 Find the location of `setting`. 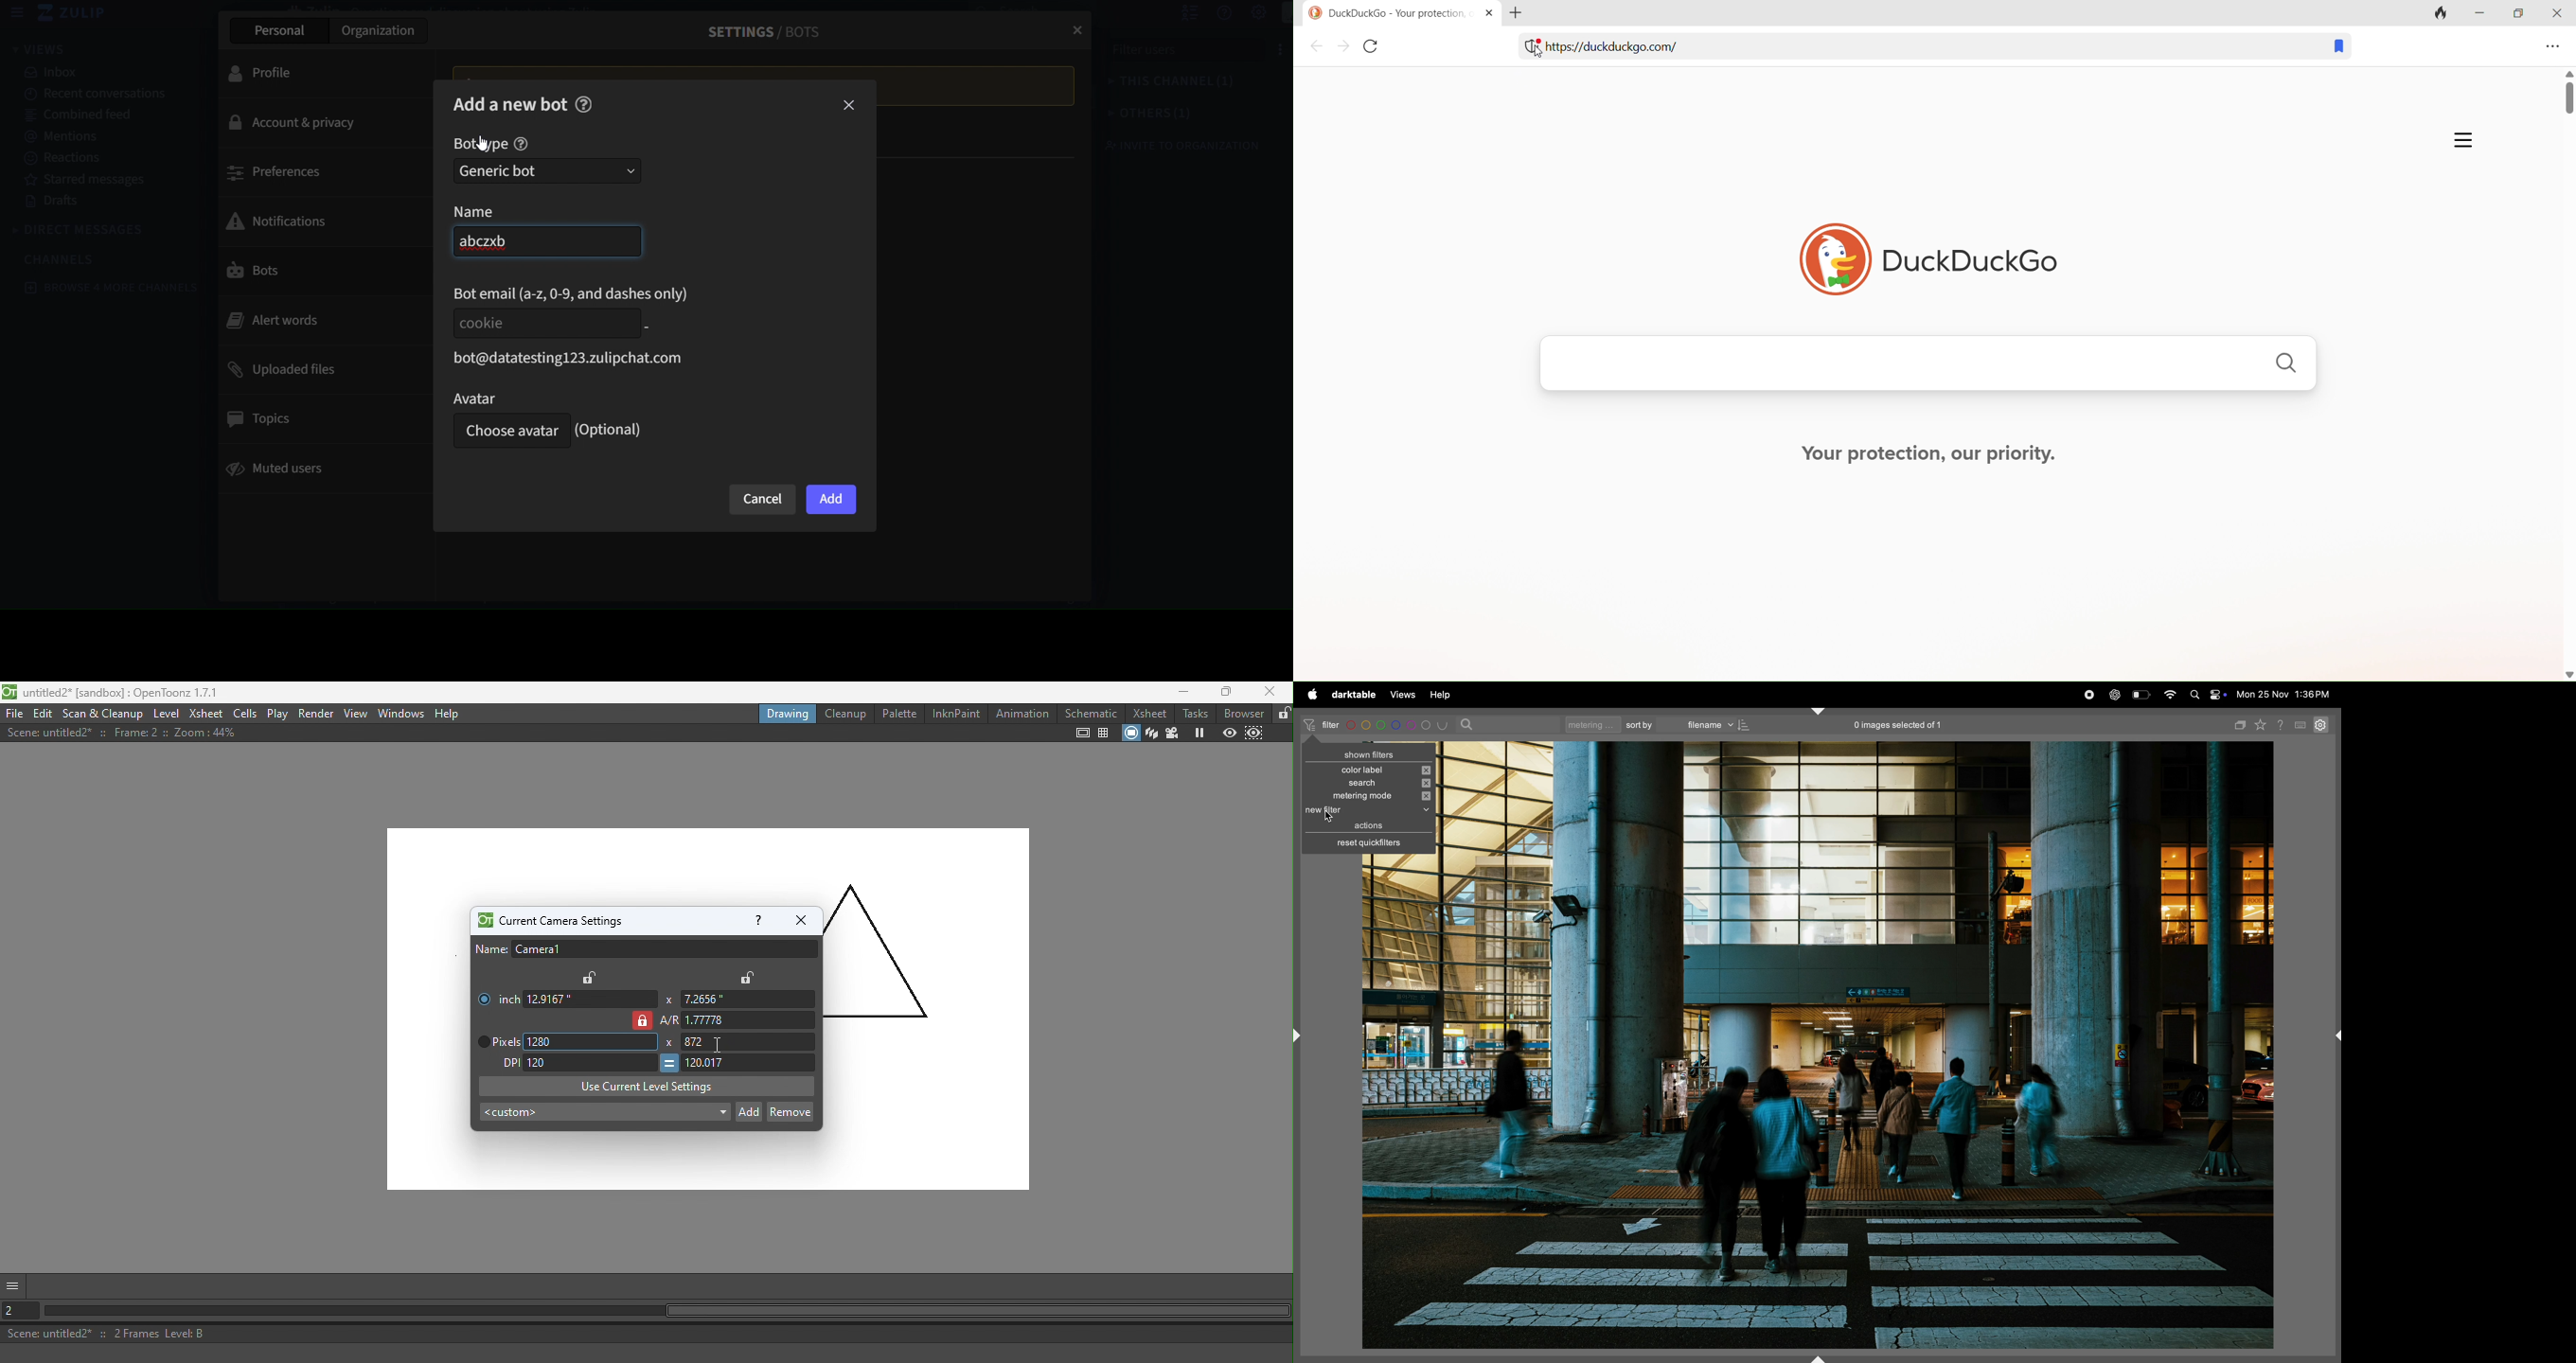

setting is located at coordinates (2323, 725).